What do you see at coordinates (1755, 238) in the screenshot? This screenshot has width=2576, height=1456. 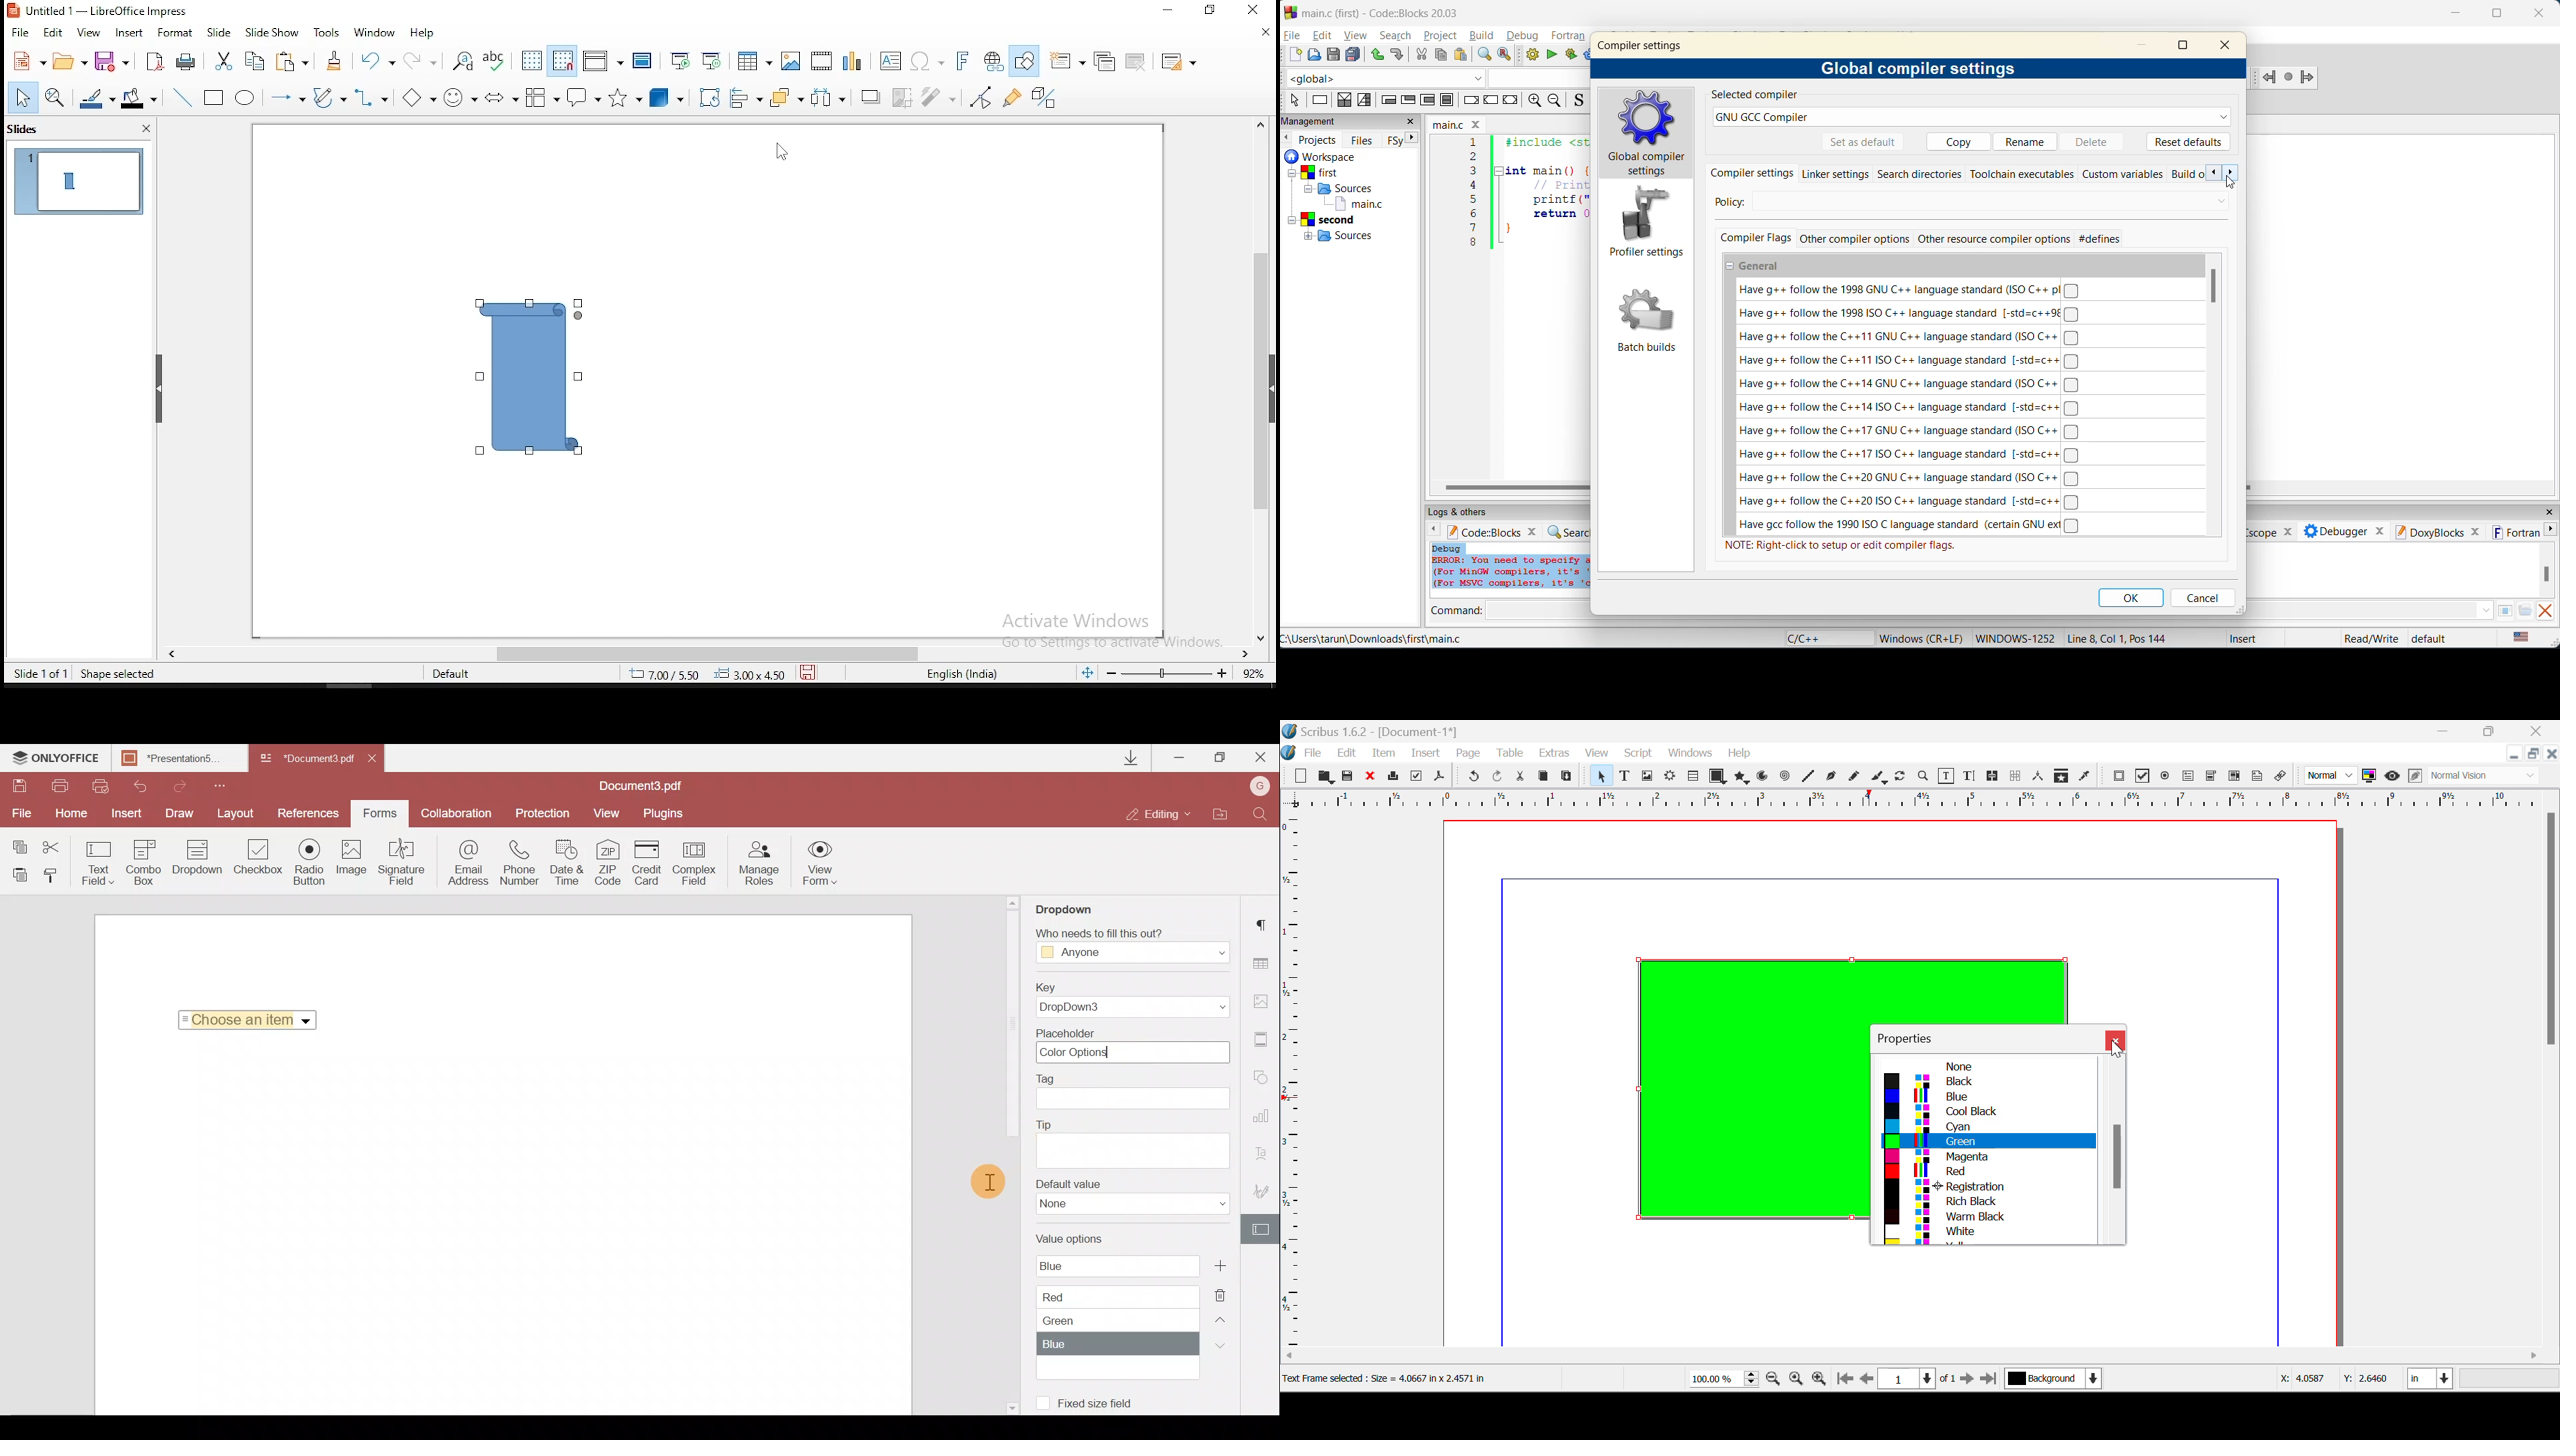 I see `compiler flags` at bounding box center [1755, 238].